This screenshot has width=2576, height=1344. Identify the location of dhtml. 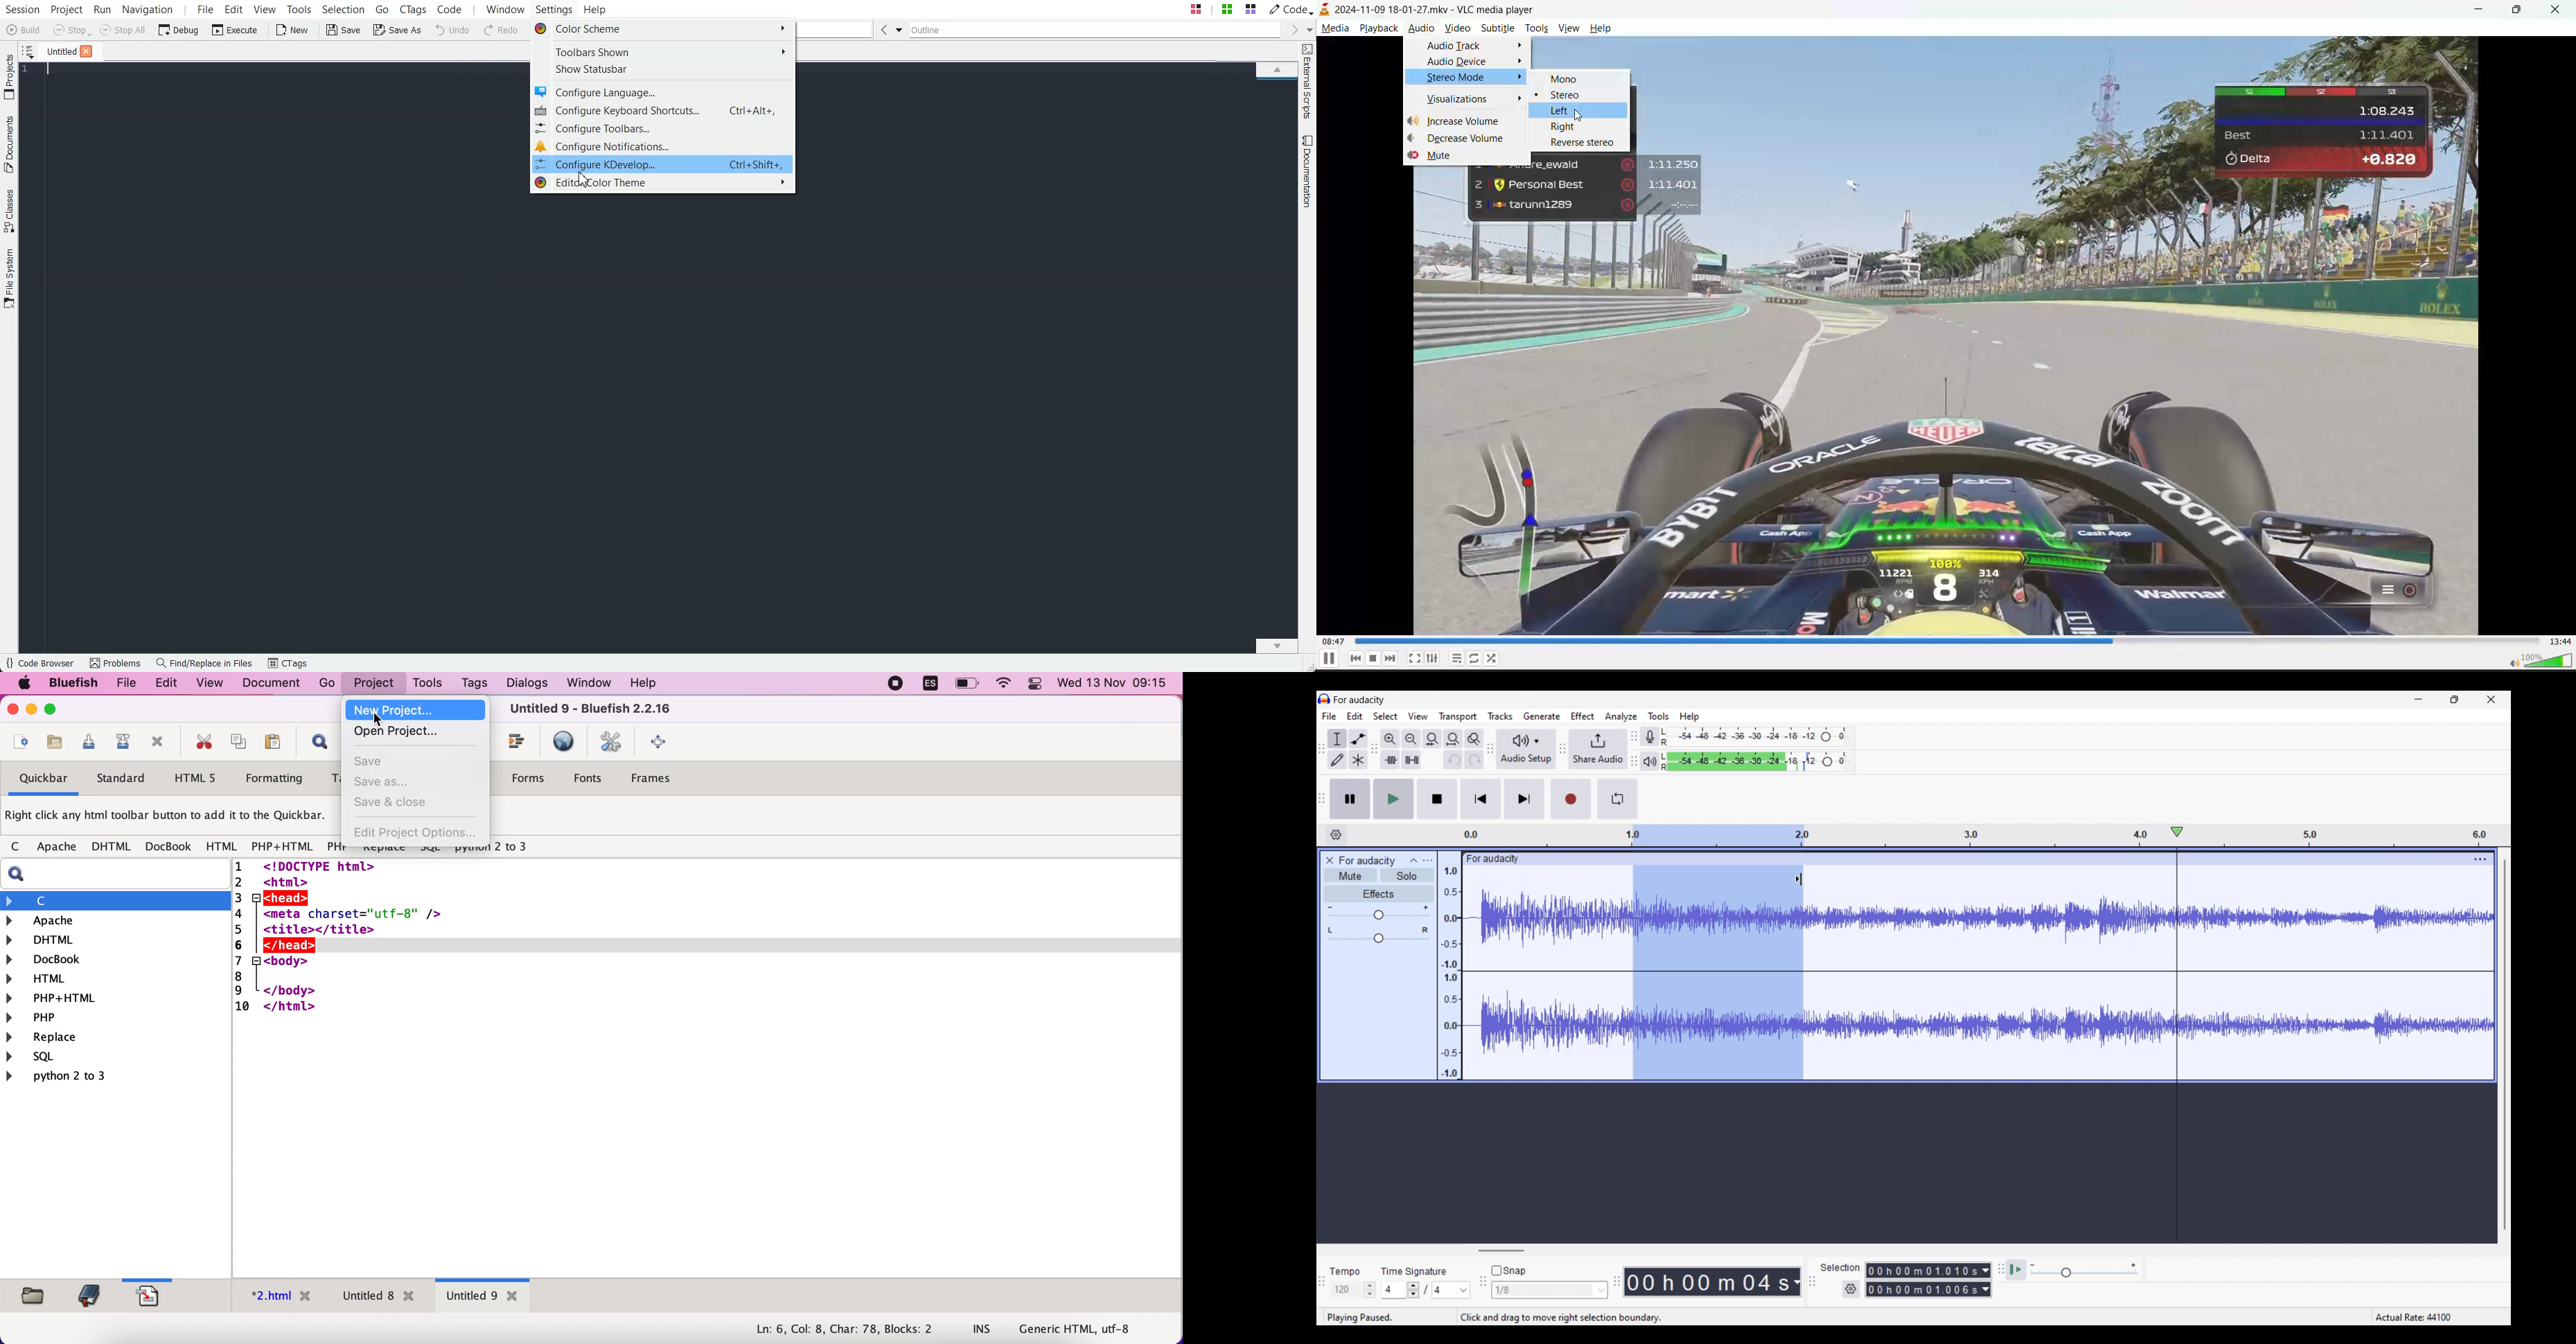
(112, 847).